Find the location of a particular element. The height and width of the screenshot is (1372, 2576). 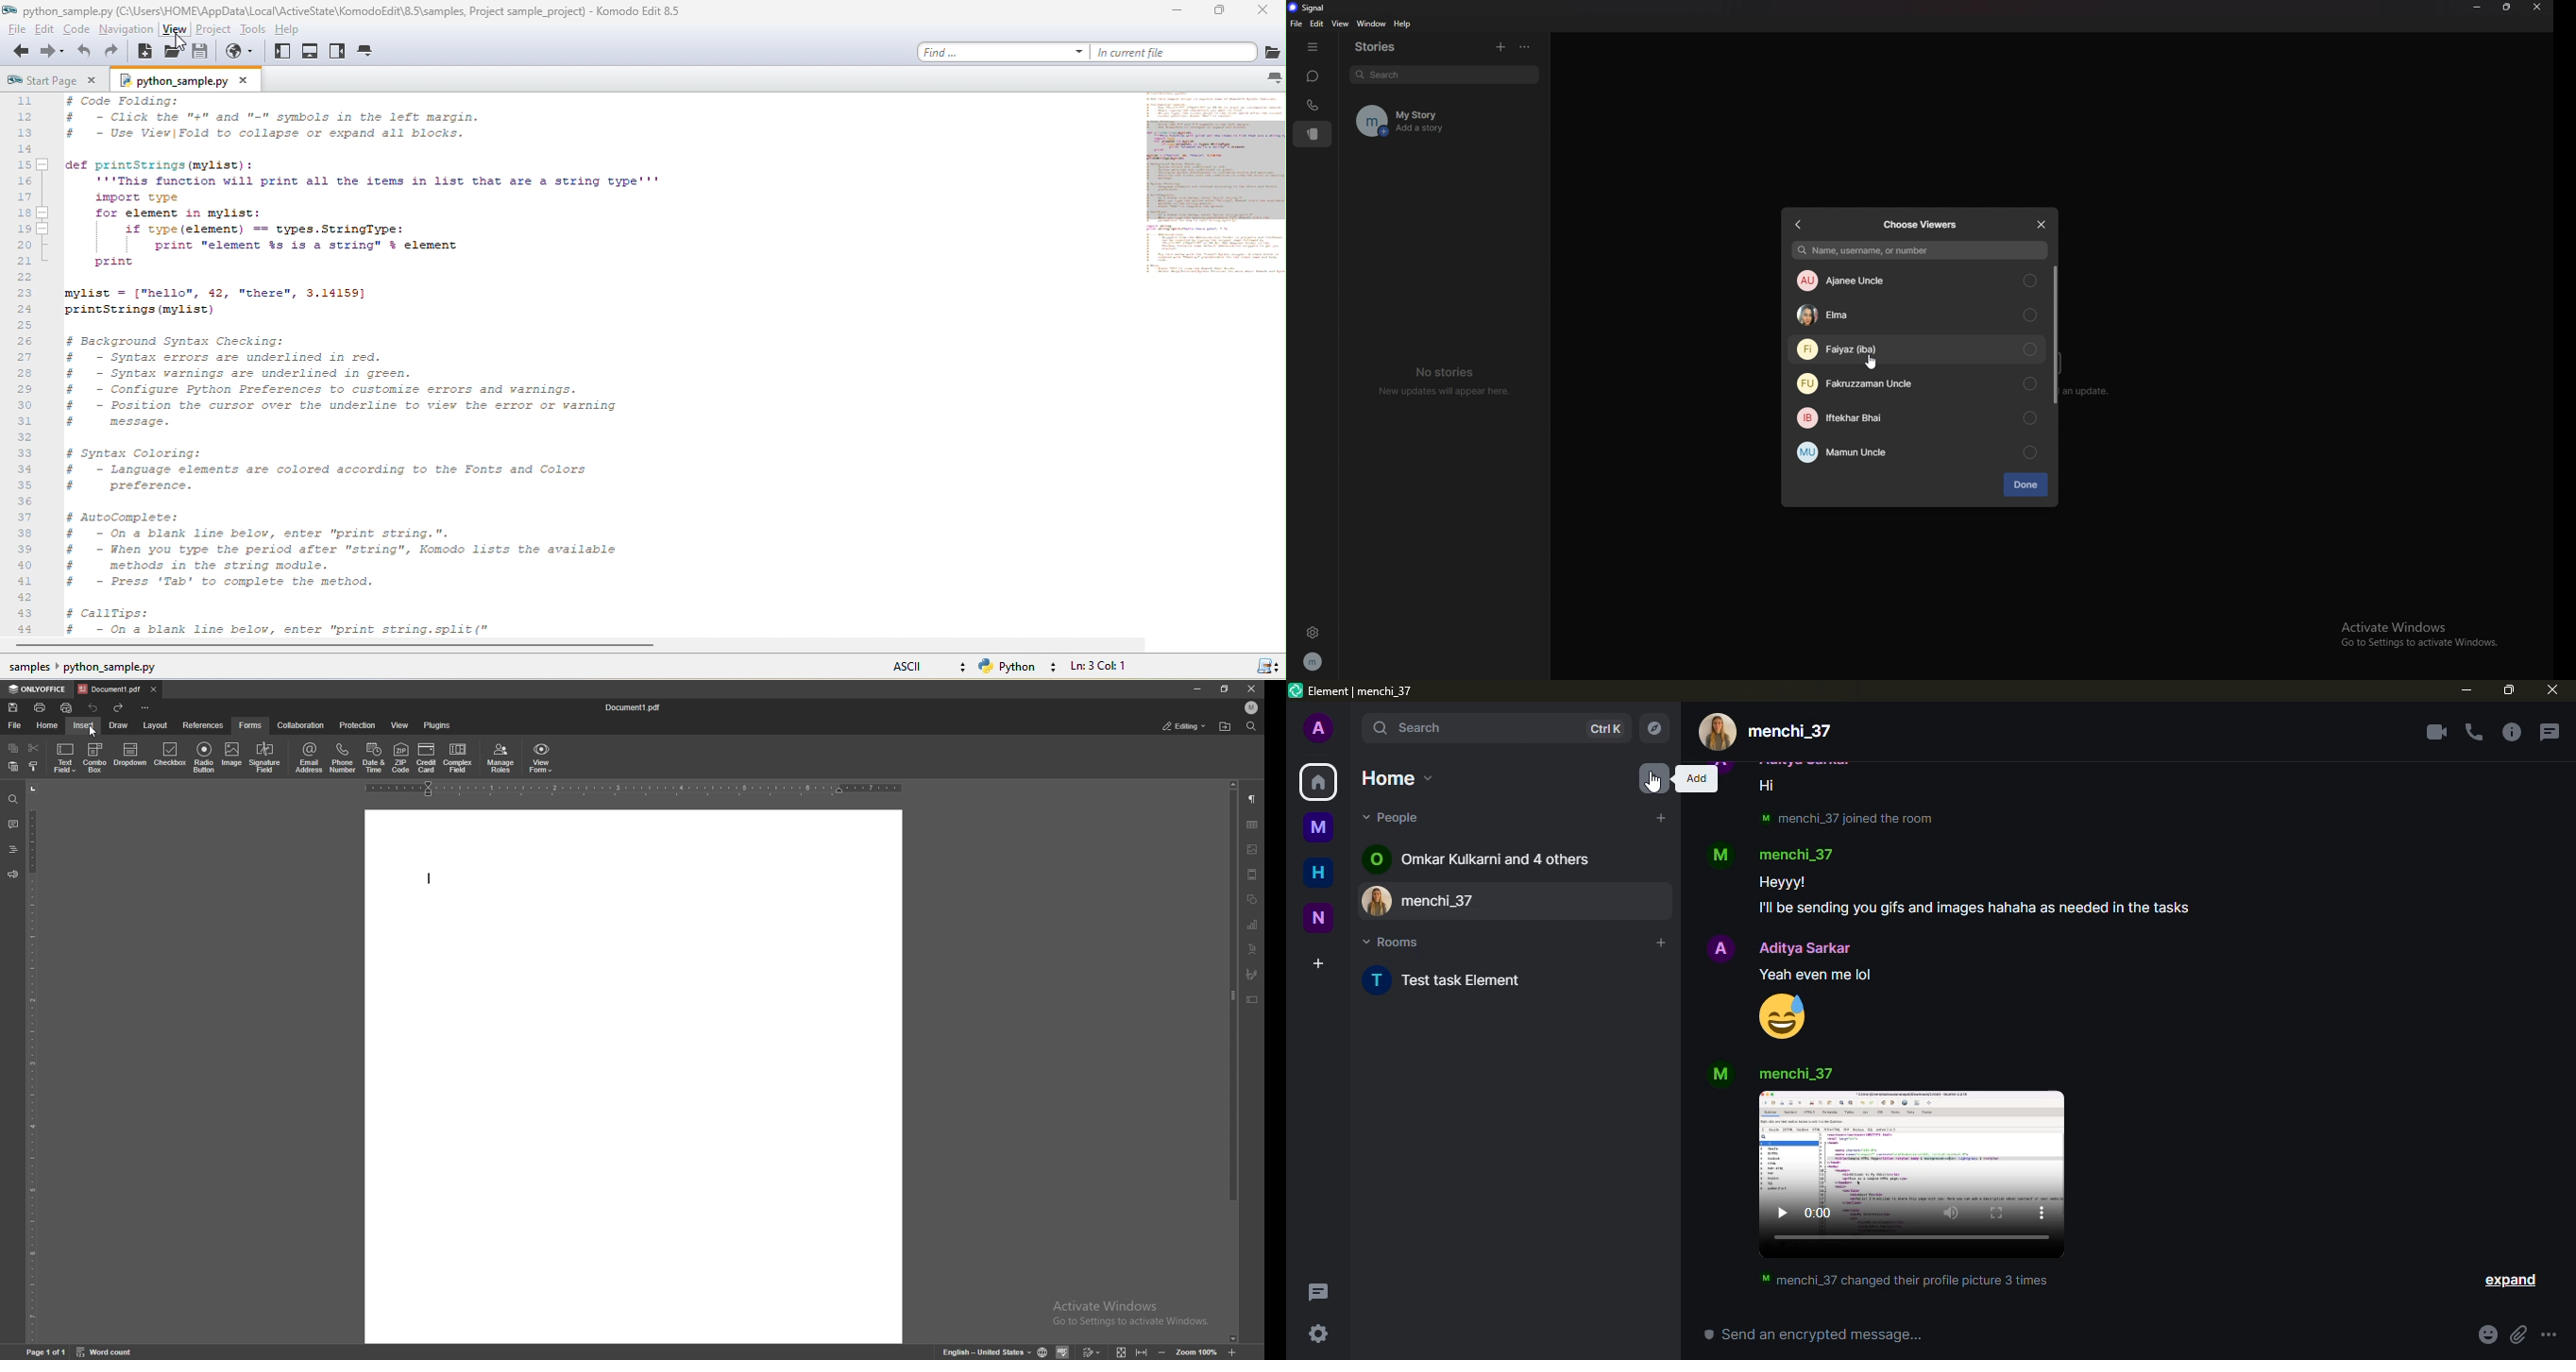

Aditya Sarkar is located at coordinates (1805, 948).